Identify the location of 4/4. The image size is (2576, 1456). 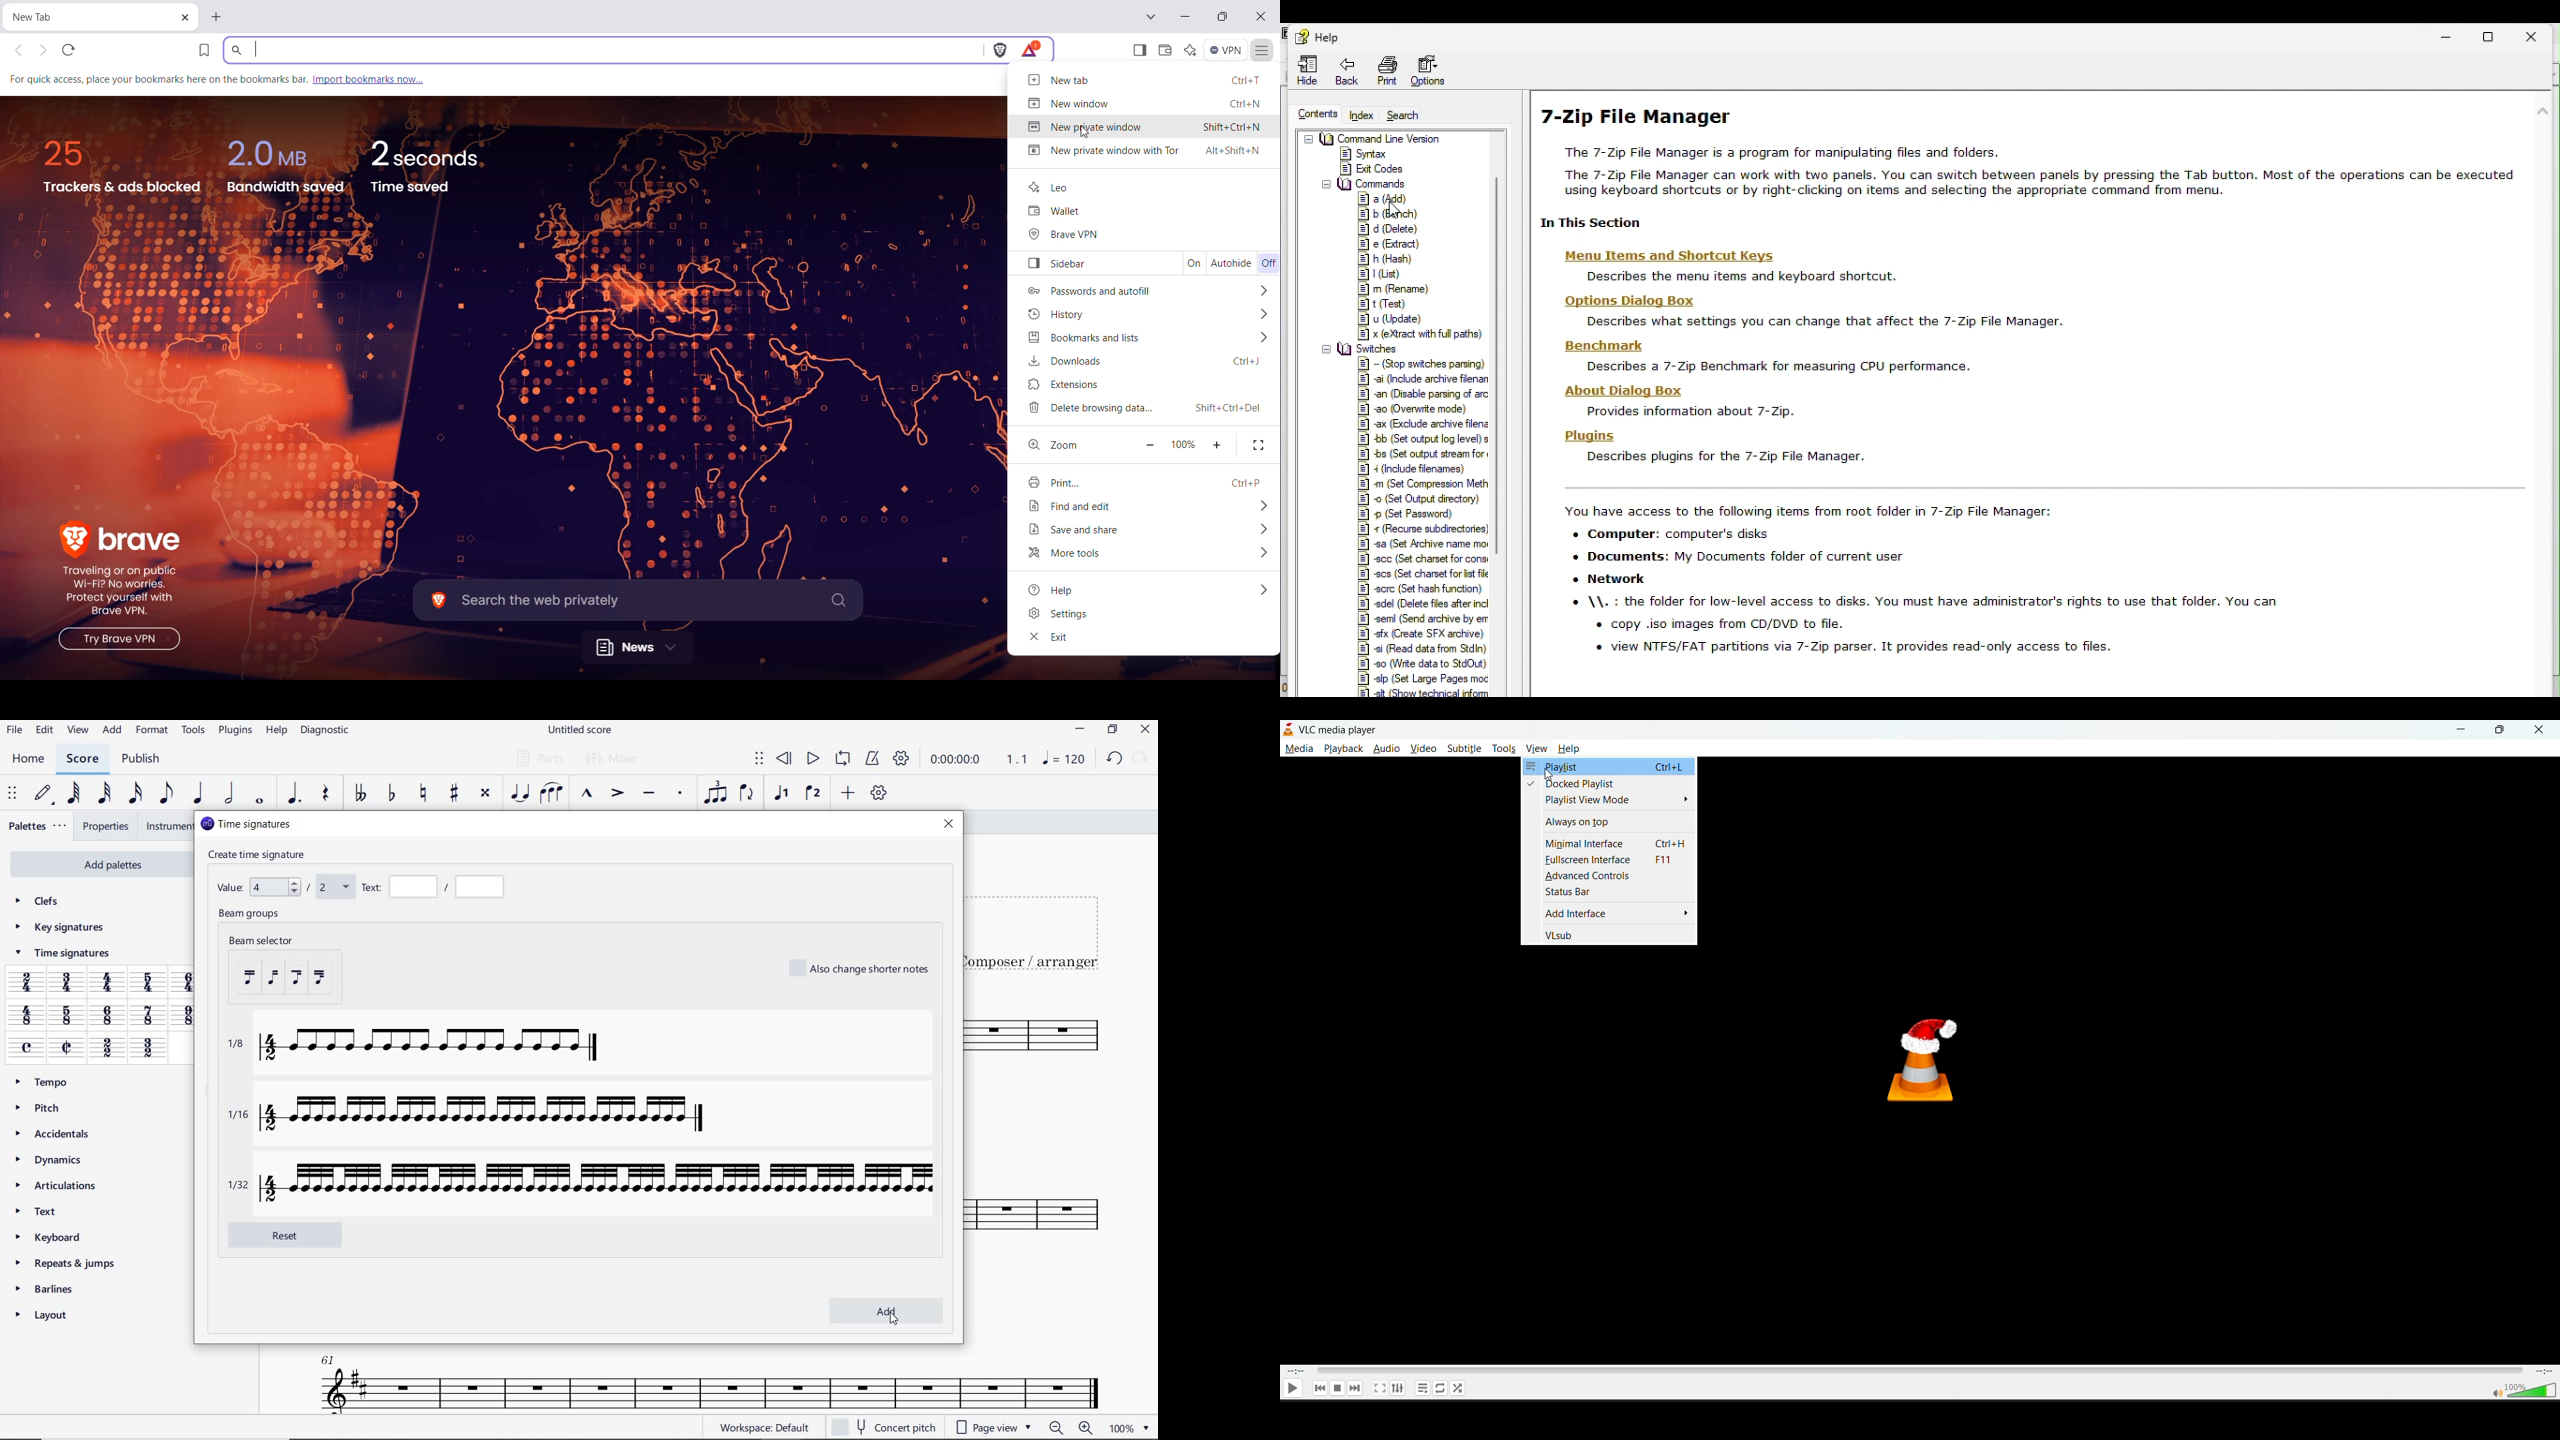
(110, 984).